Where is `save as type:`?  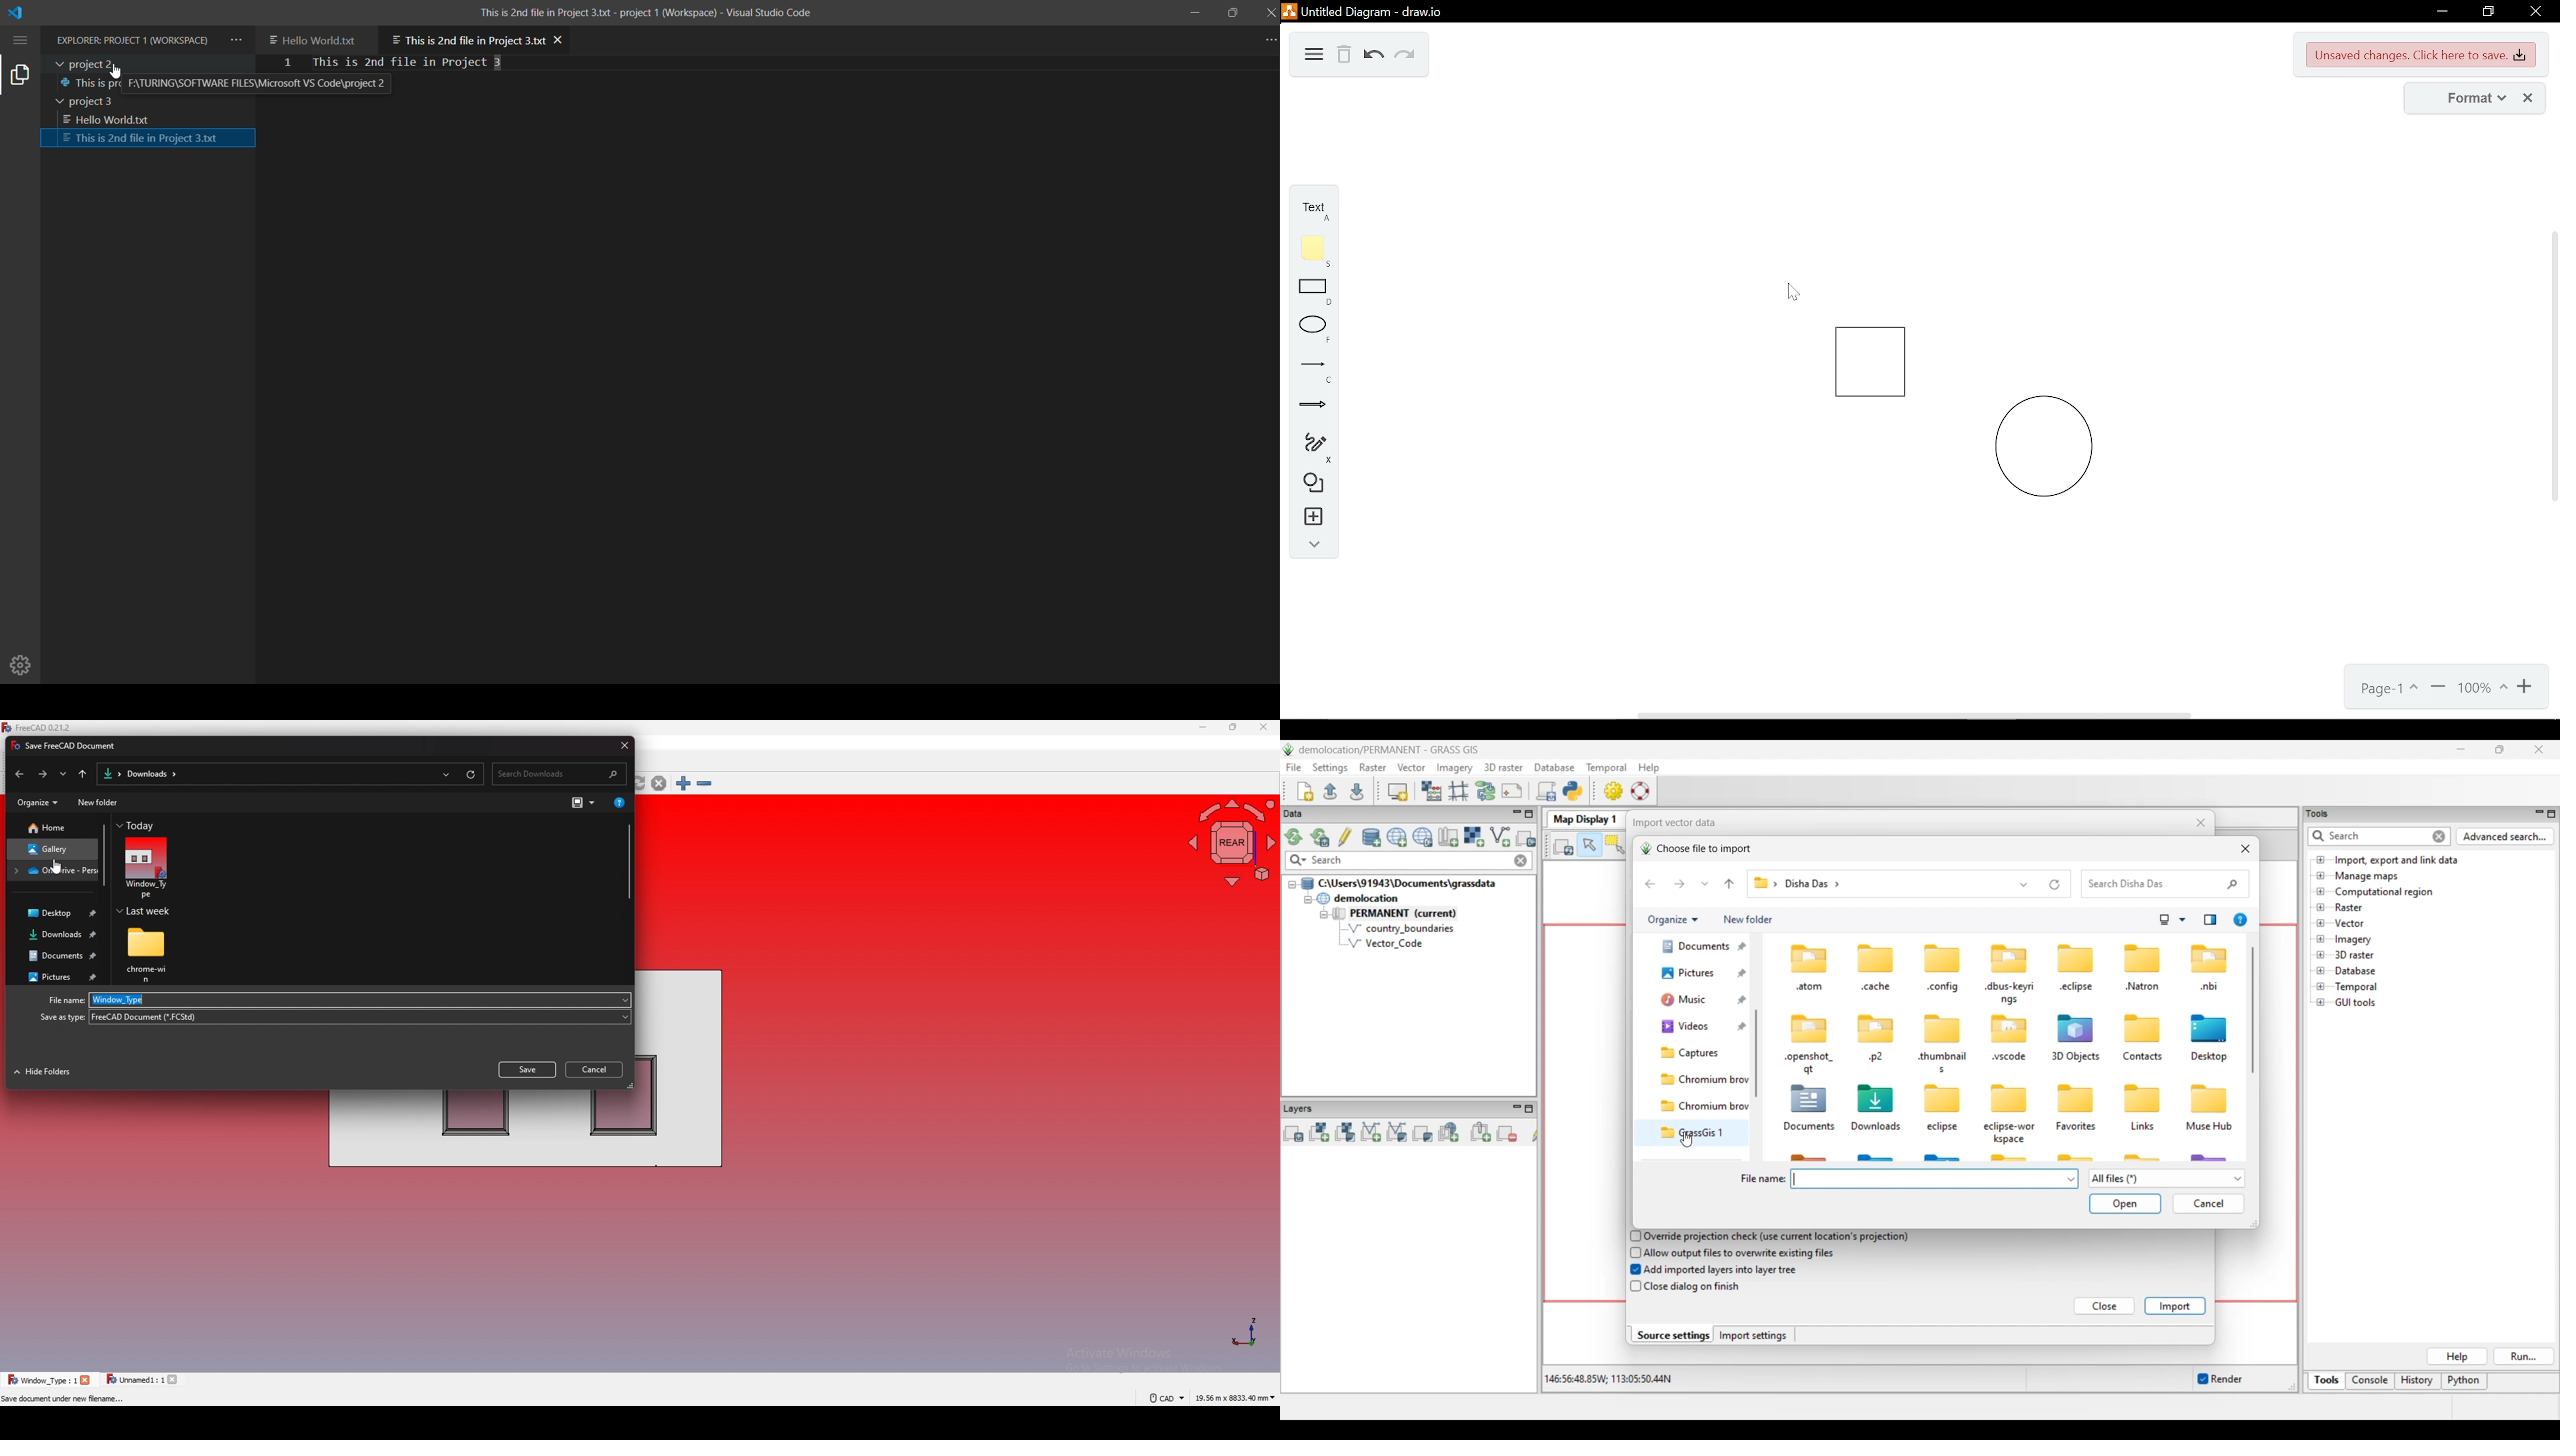 save as type: is located at coordinates (61, 1017).